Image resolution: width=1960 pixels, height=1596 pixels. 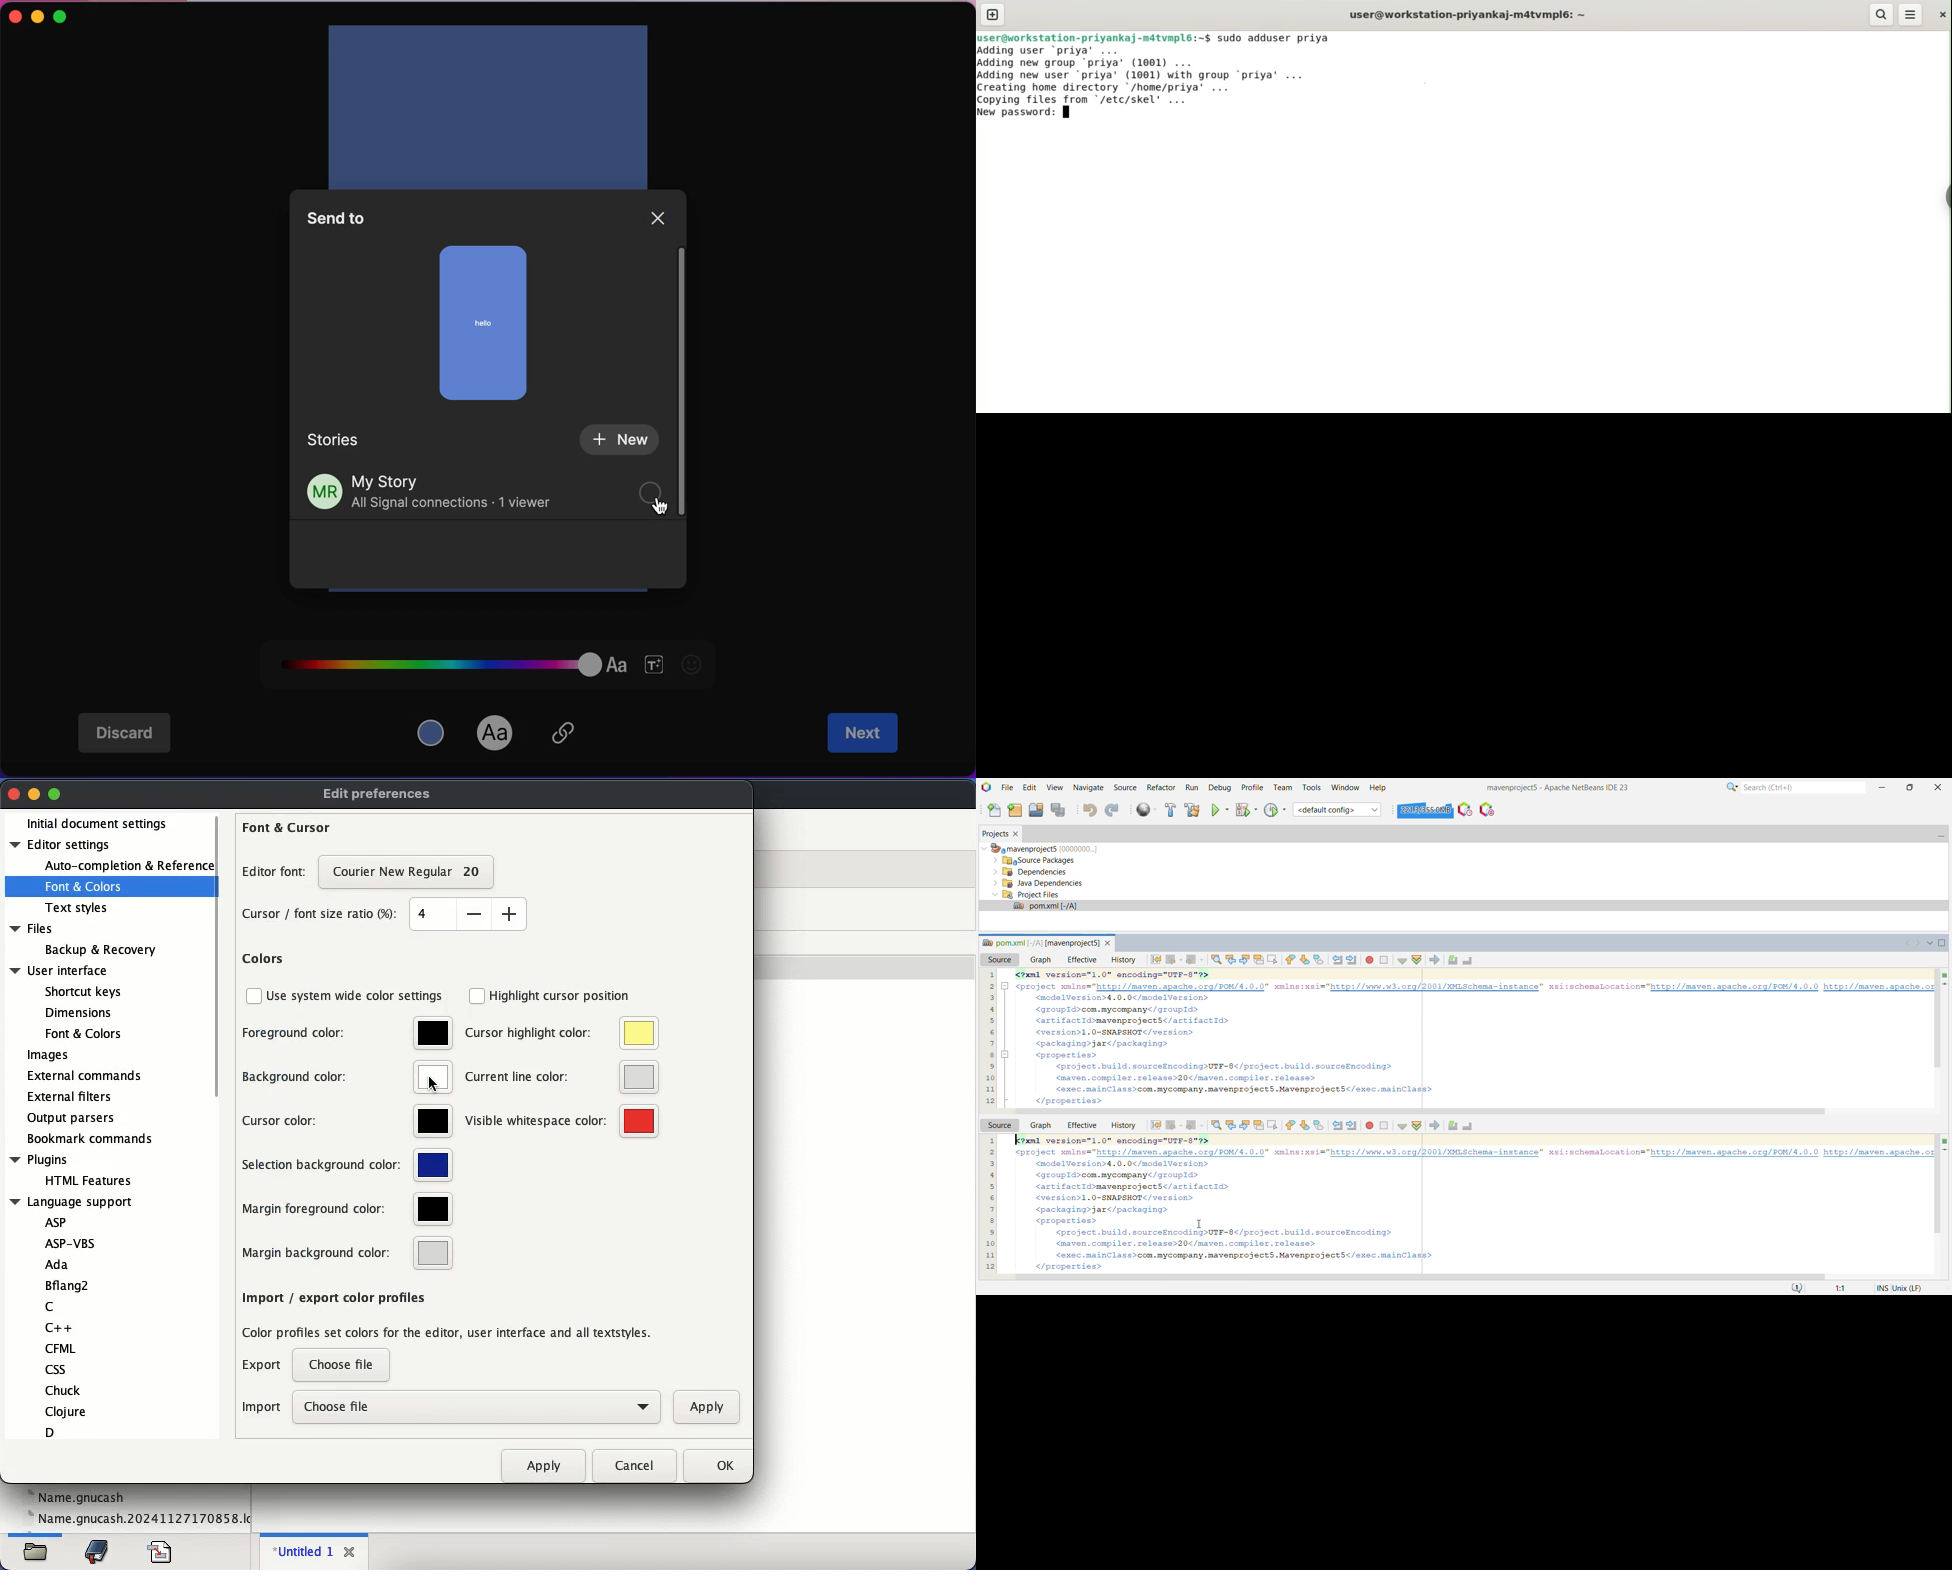 What do you see at coordinates (15, 793) in the screenshot?
I see `close` at bounding box center [15, 793].